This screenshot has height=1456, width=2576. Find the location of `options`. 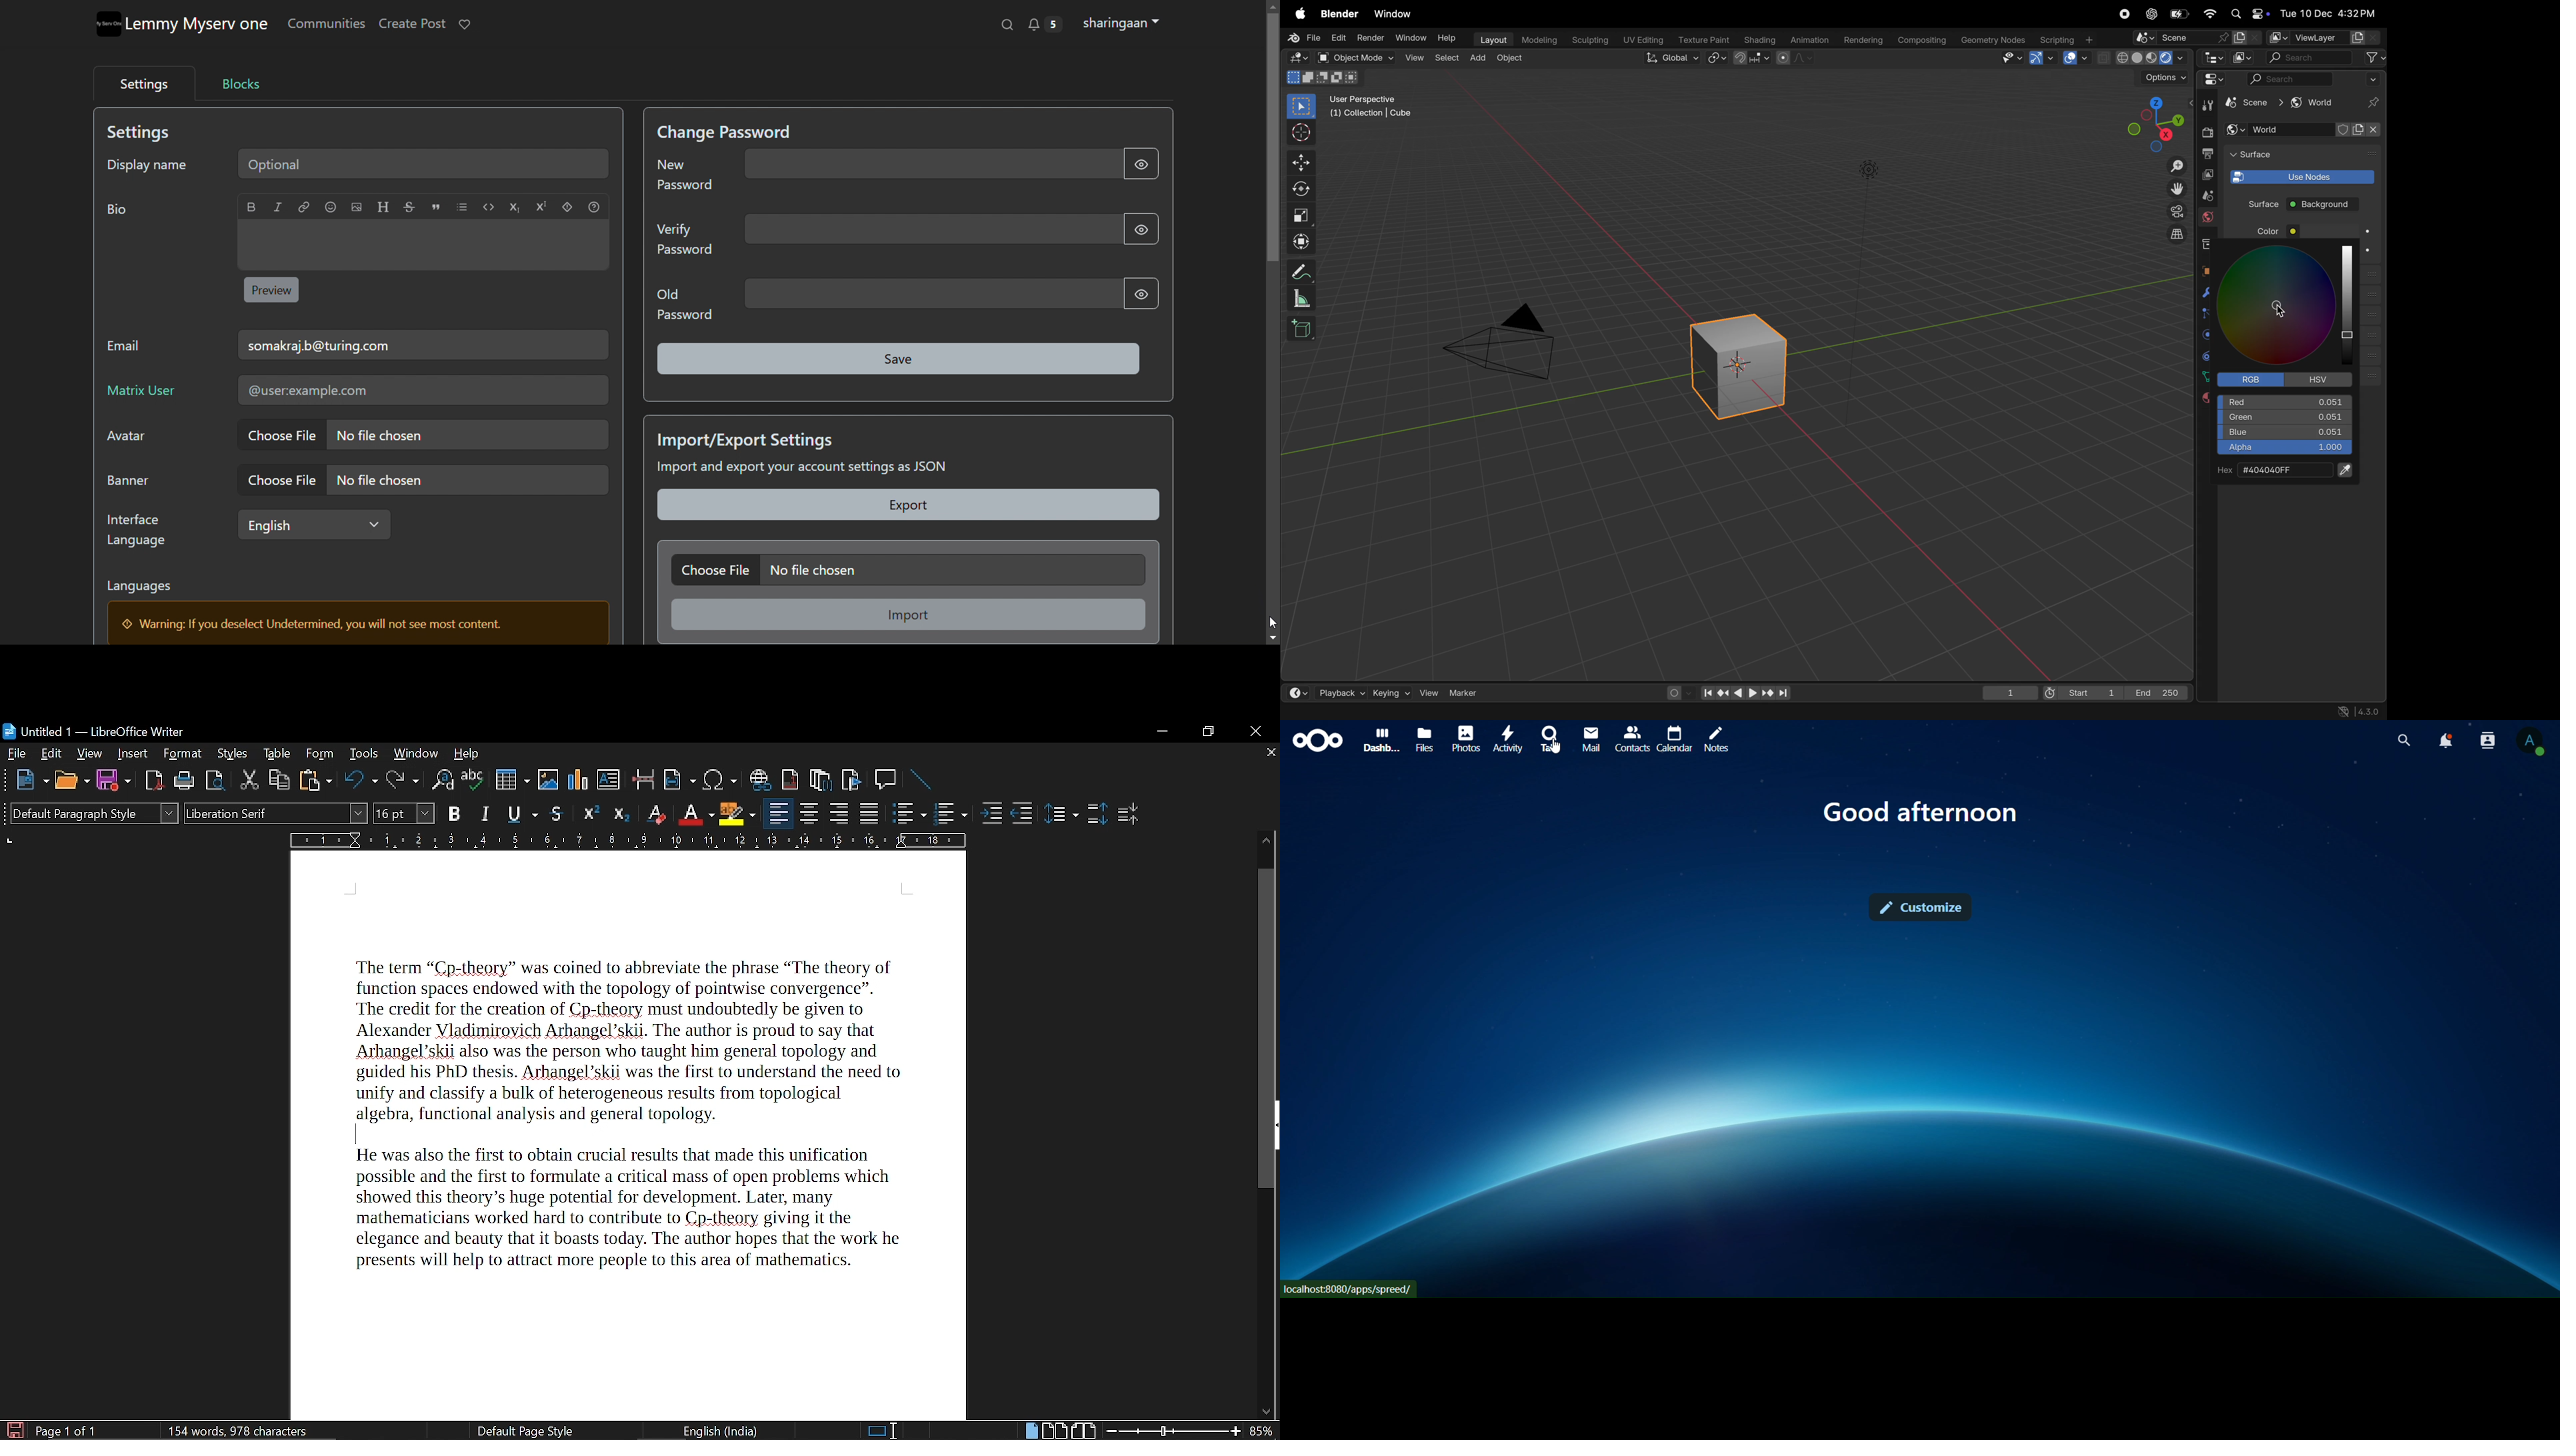

options is located at coordinates (2160, 80).